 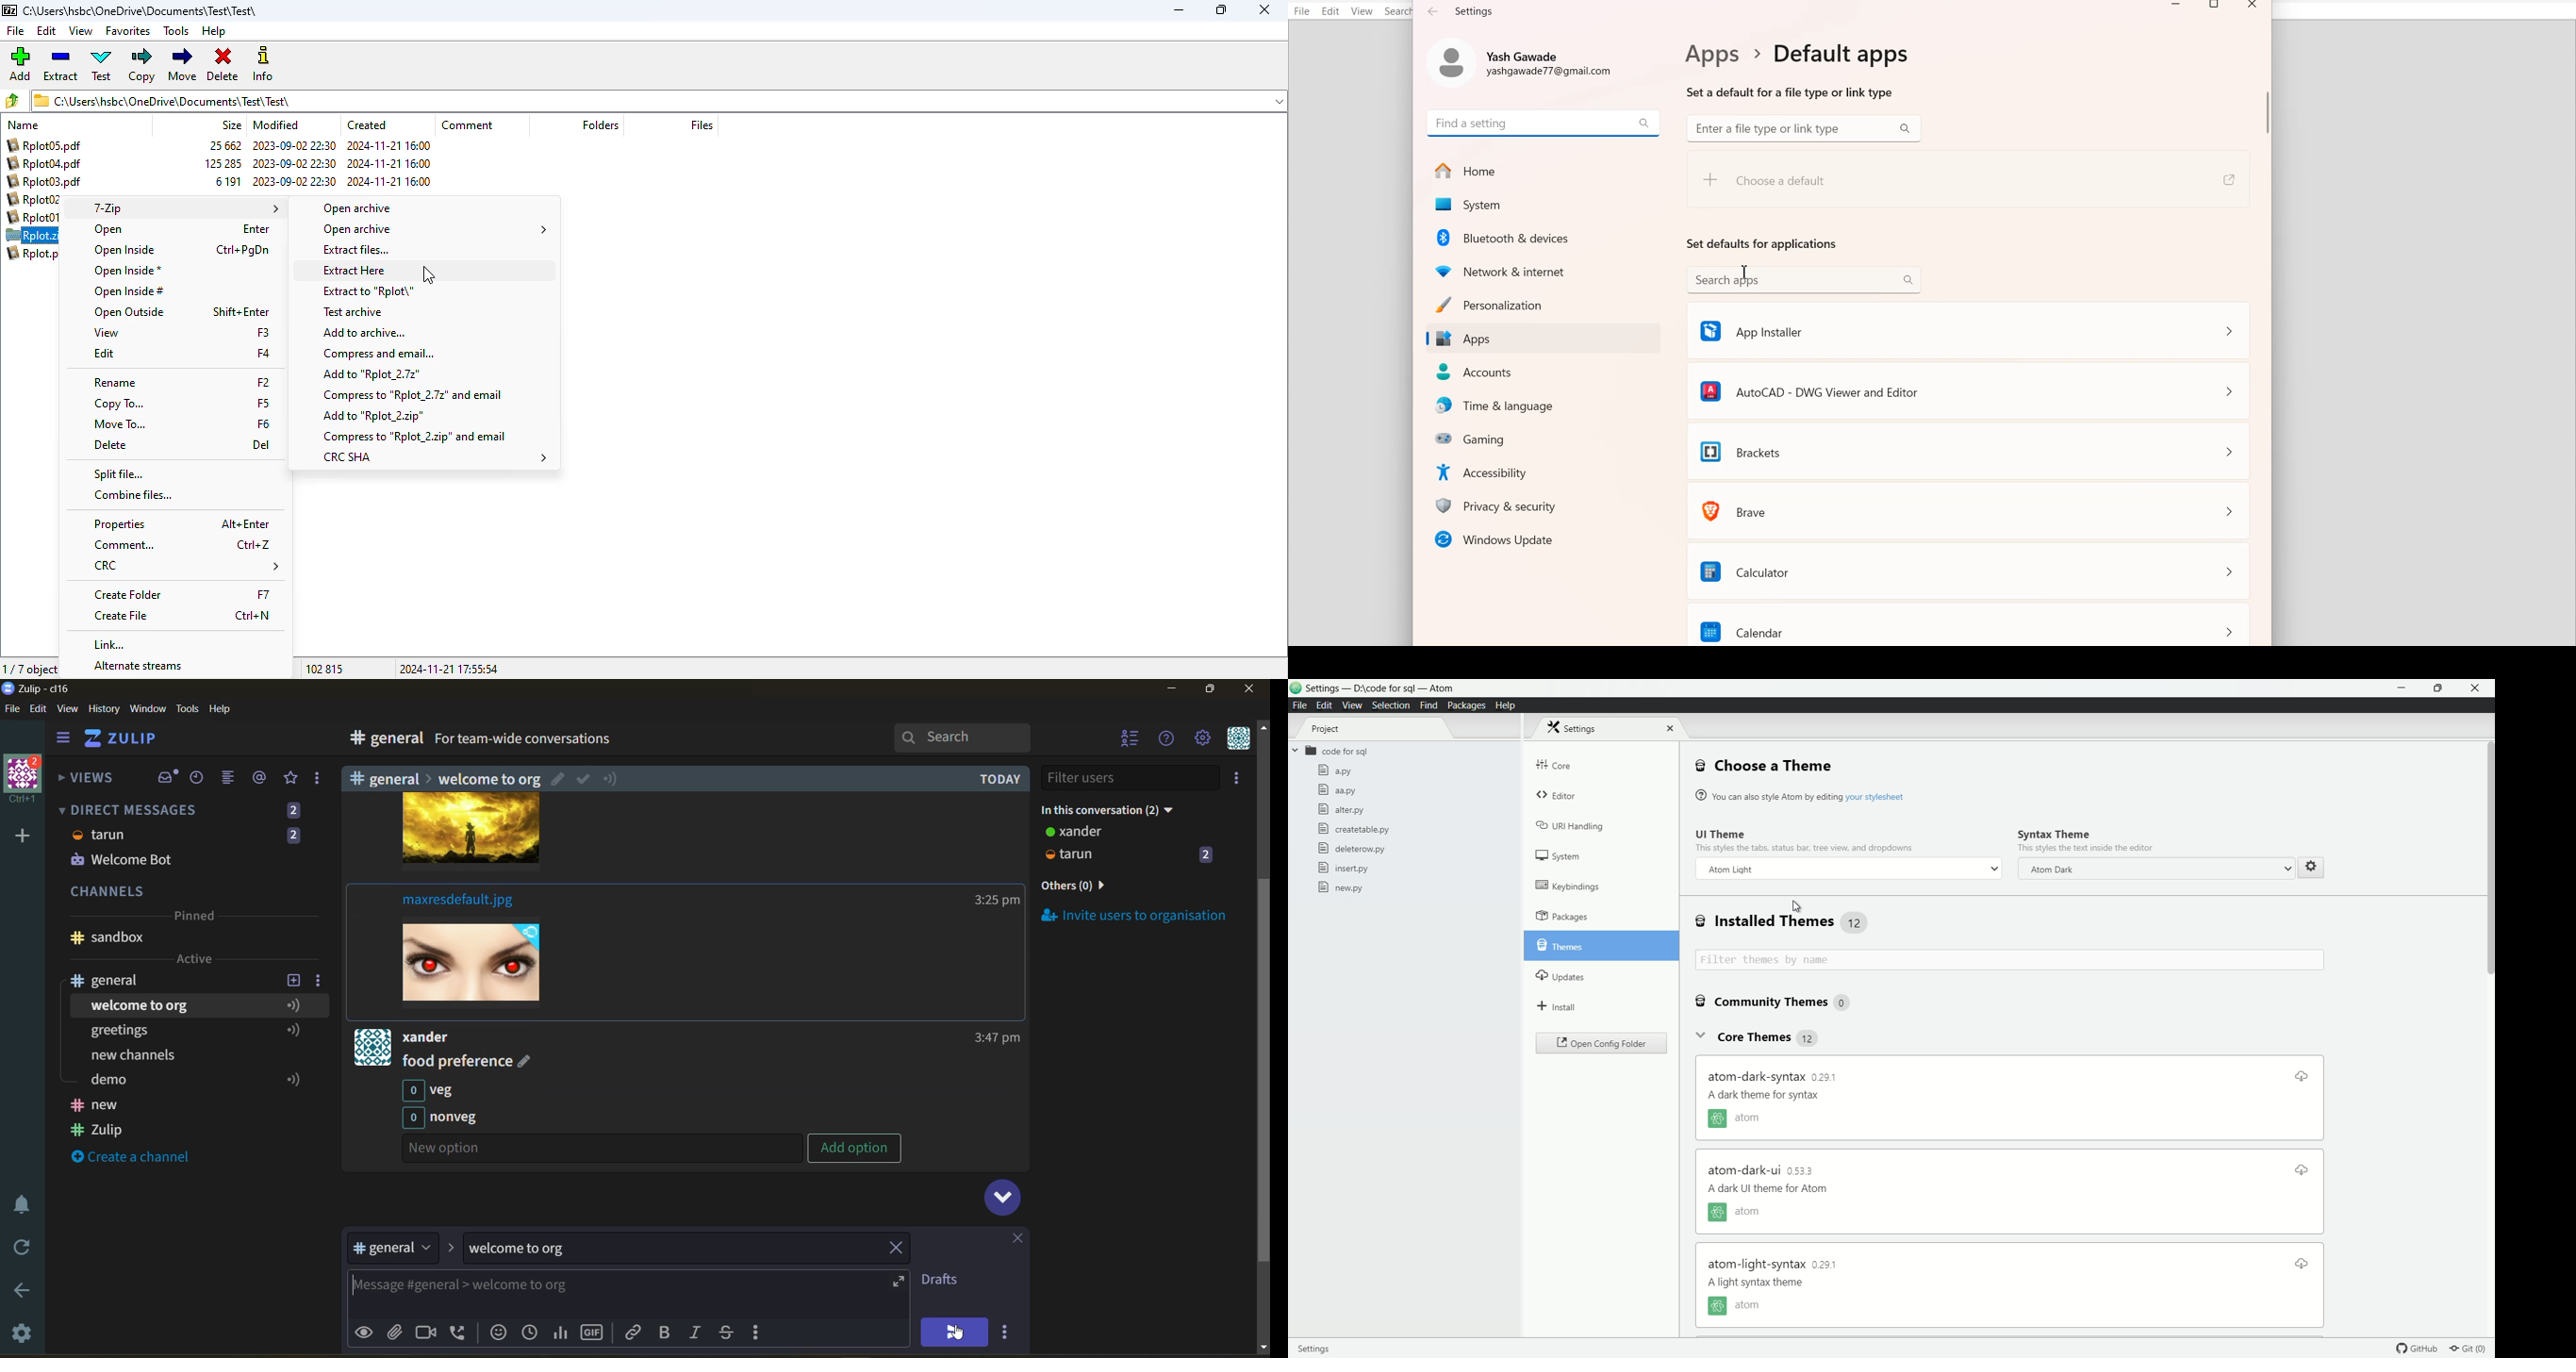 I want to click on invite users to organisation, so click(x=1135, y=915).